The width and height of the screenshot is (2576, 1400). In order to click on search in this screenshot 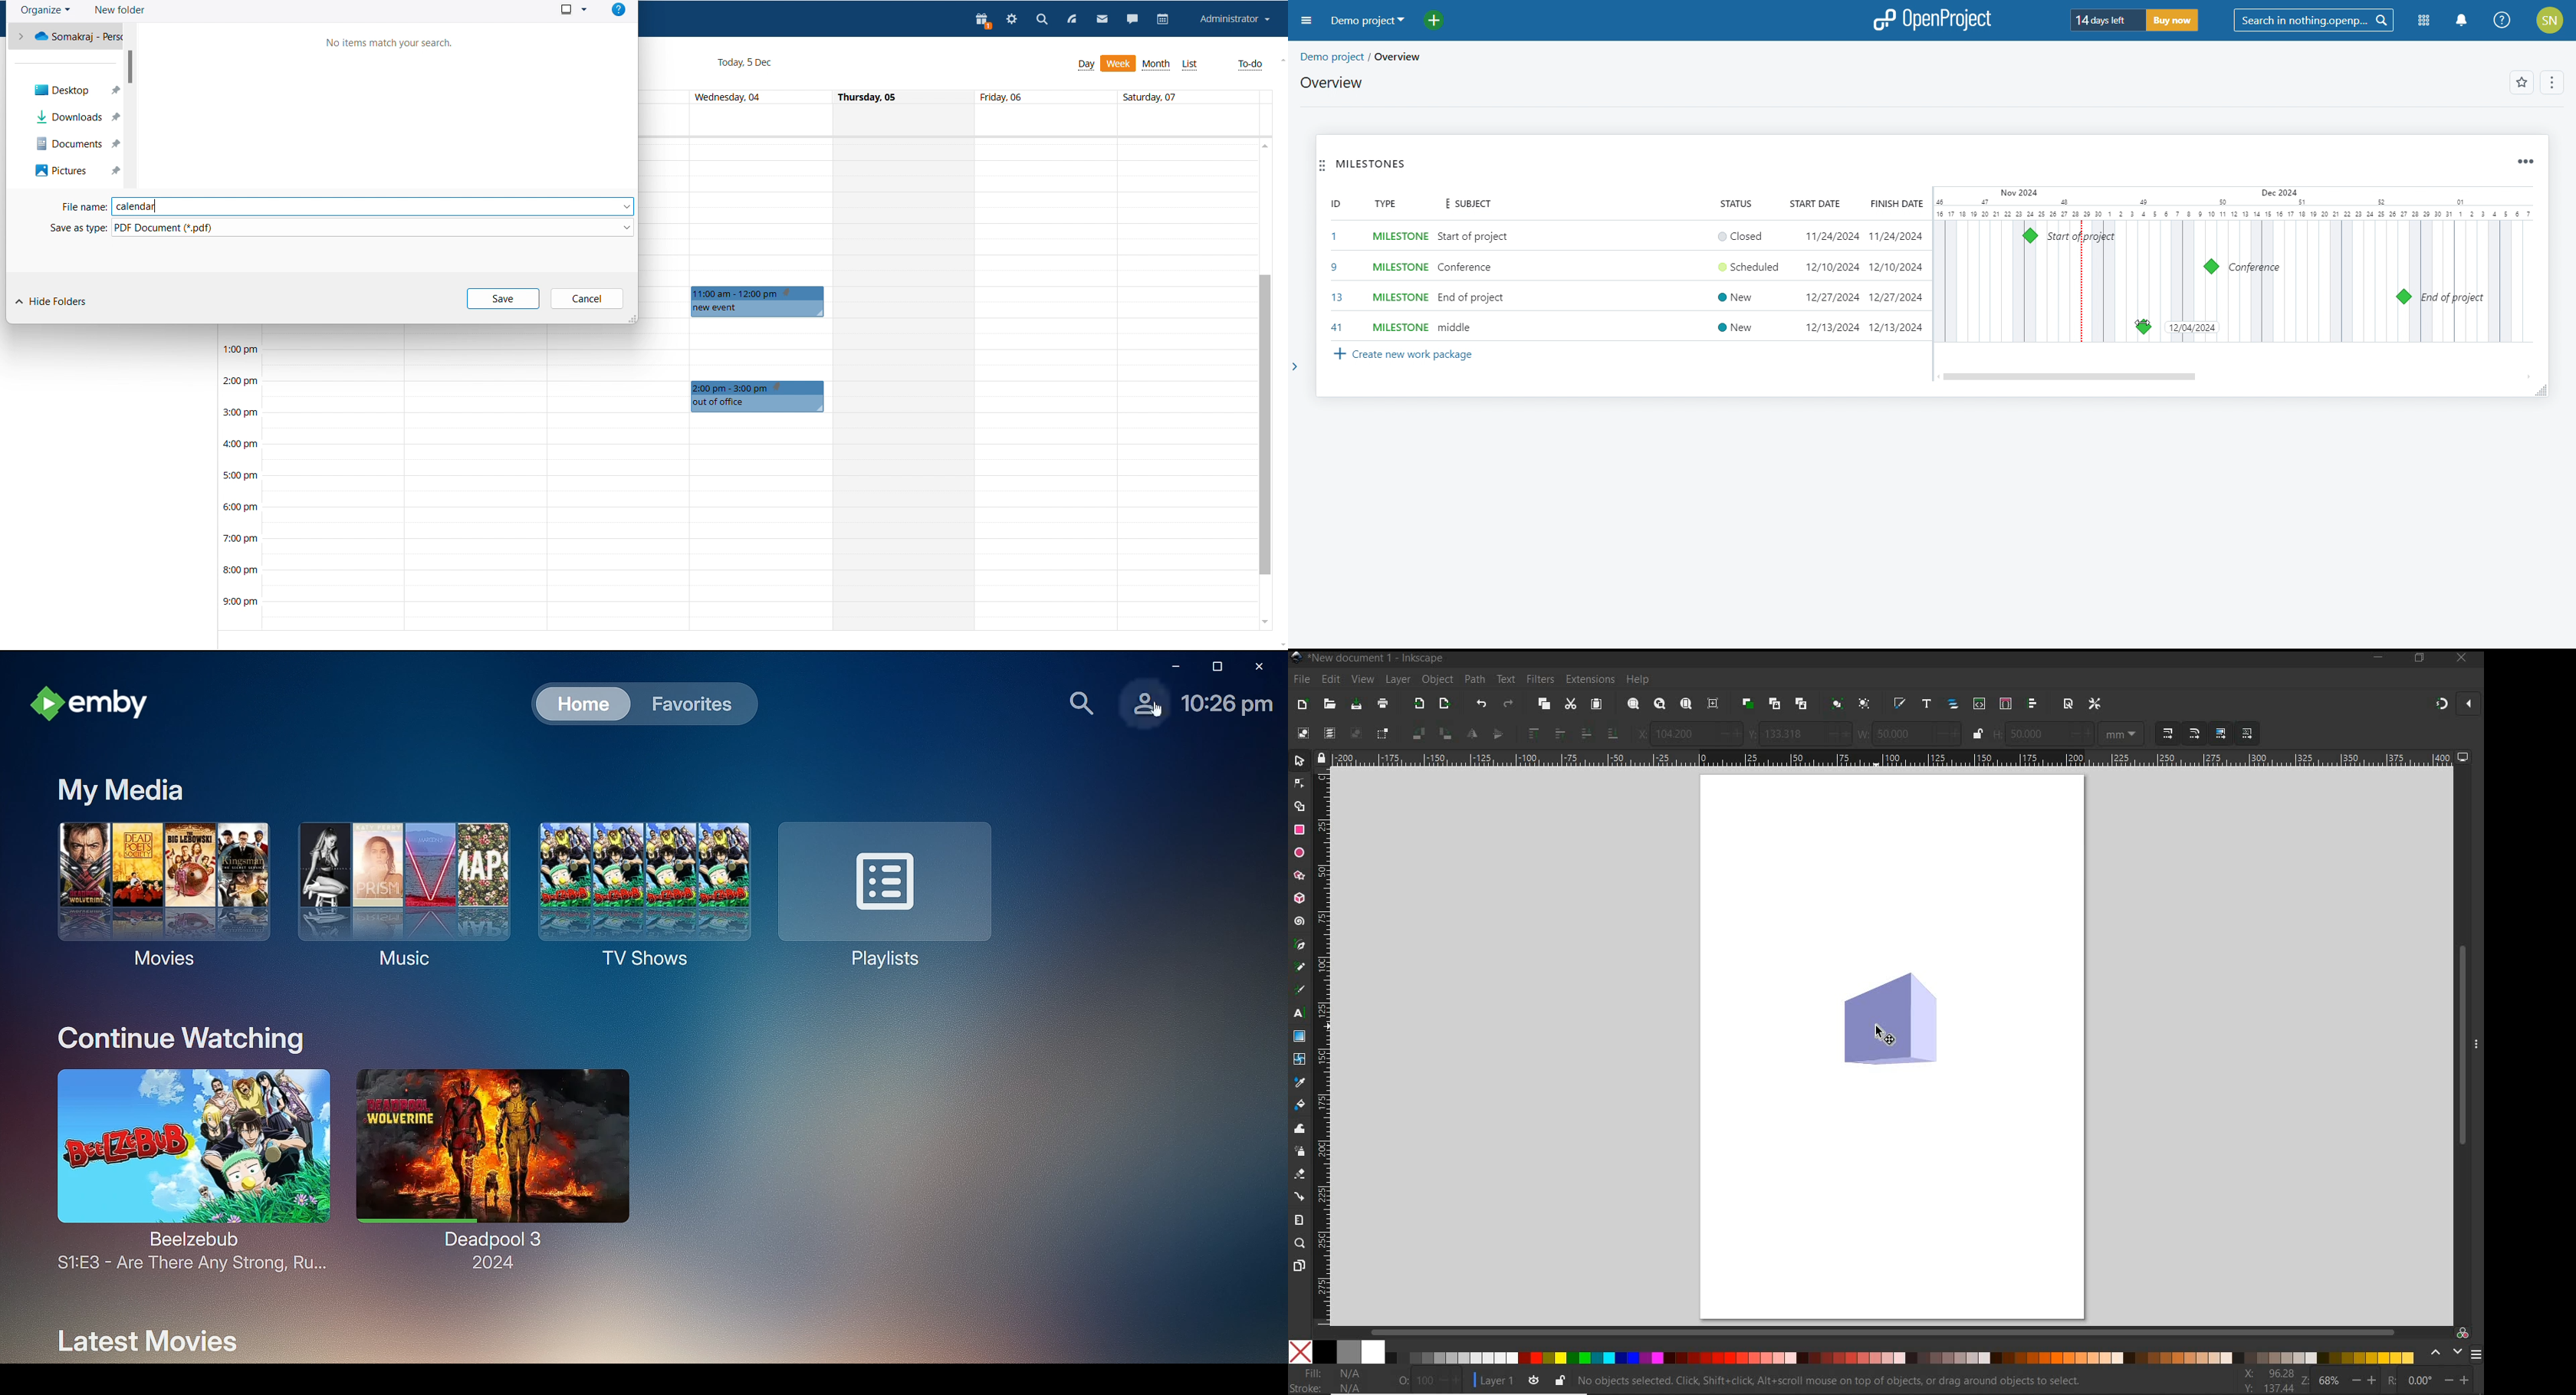, I will do `click(1040, 20)`.